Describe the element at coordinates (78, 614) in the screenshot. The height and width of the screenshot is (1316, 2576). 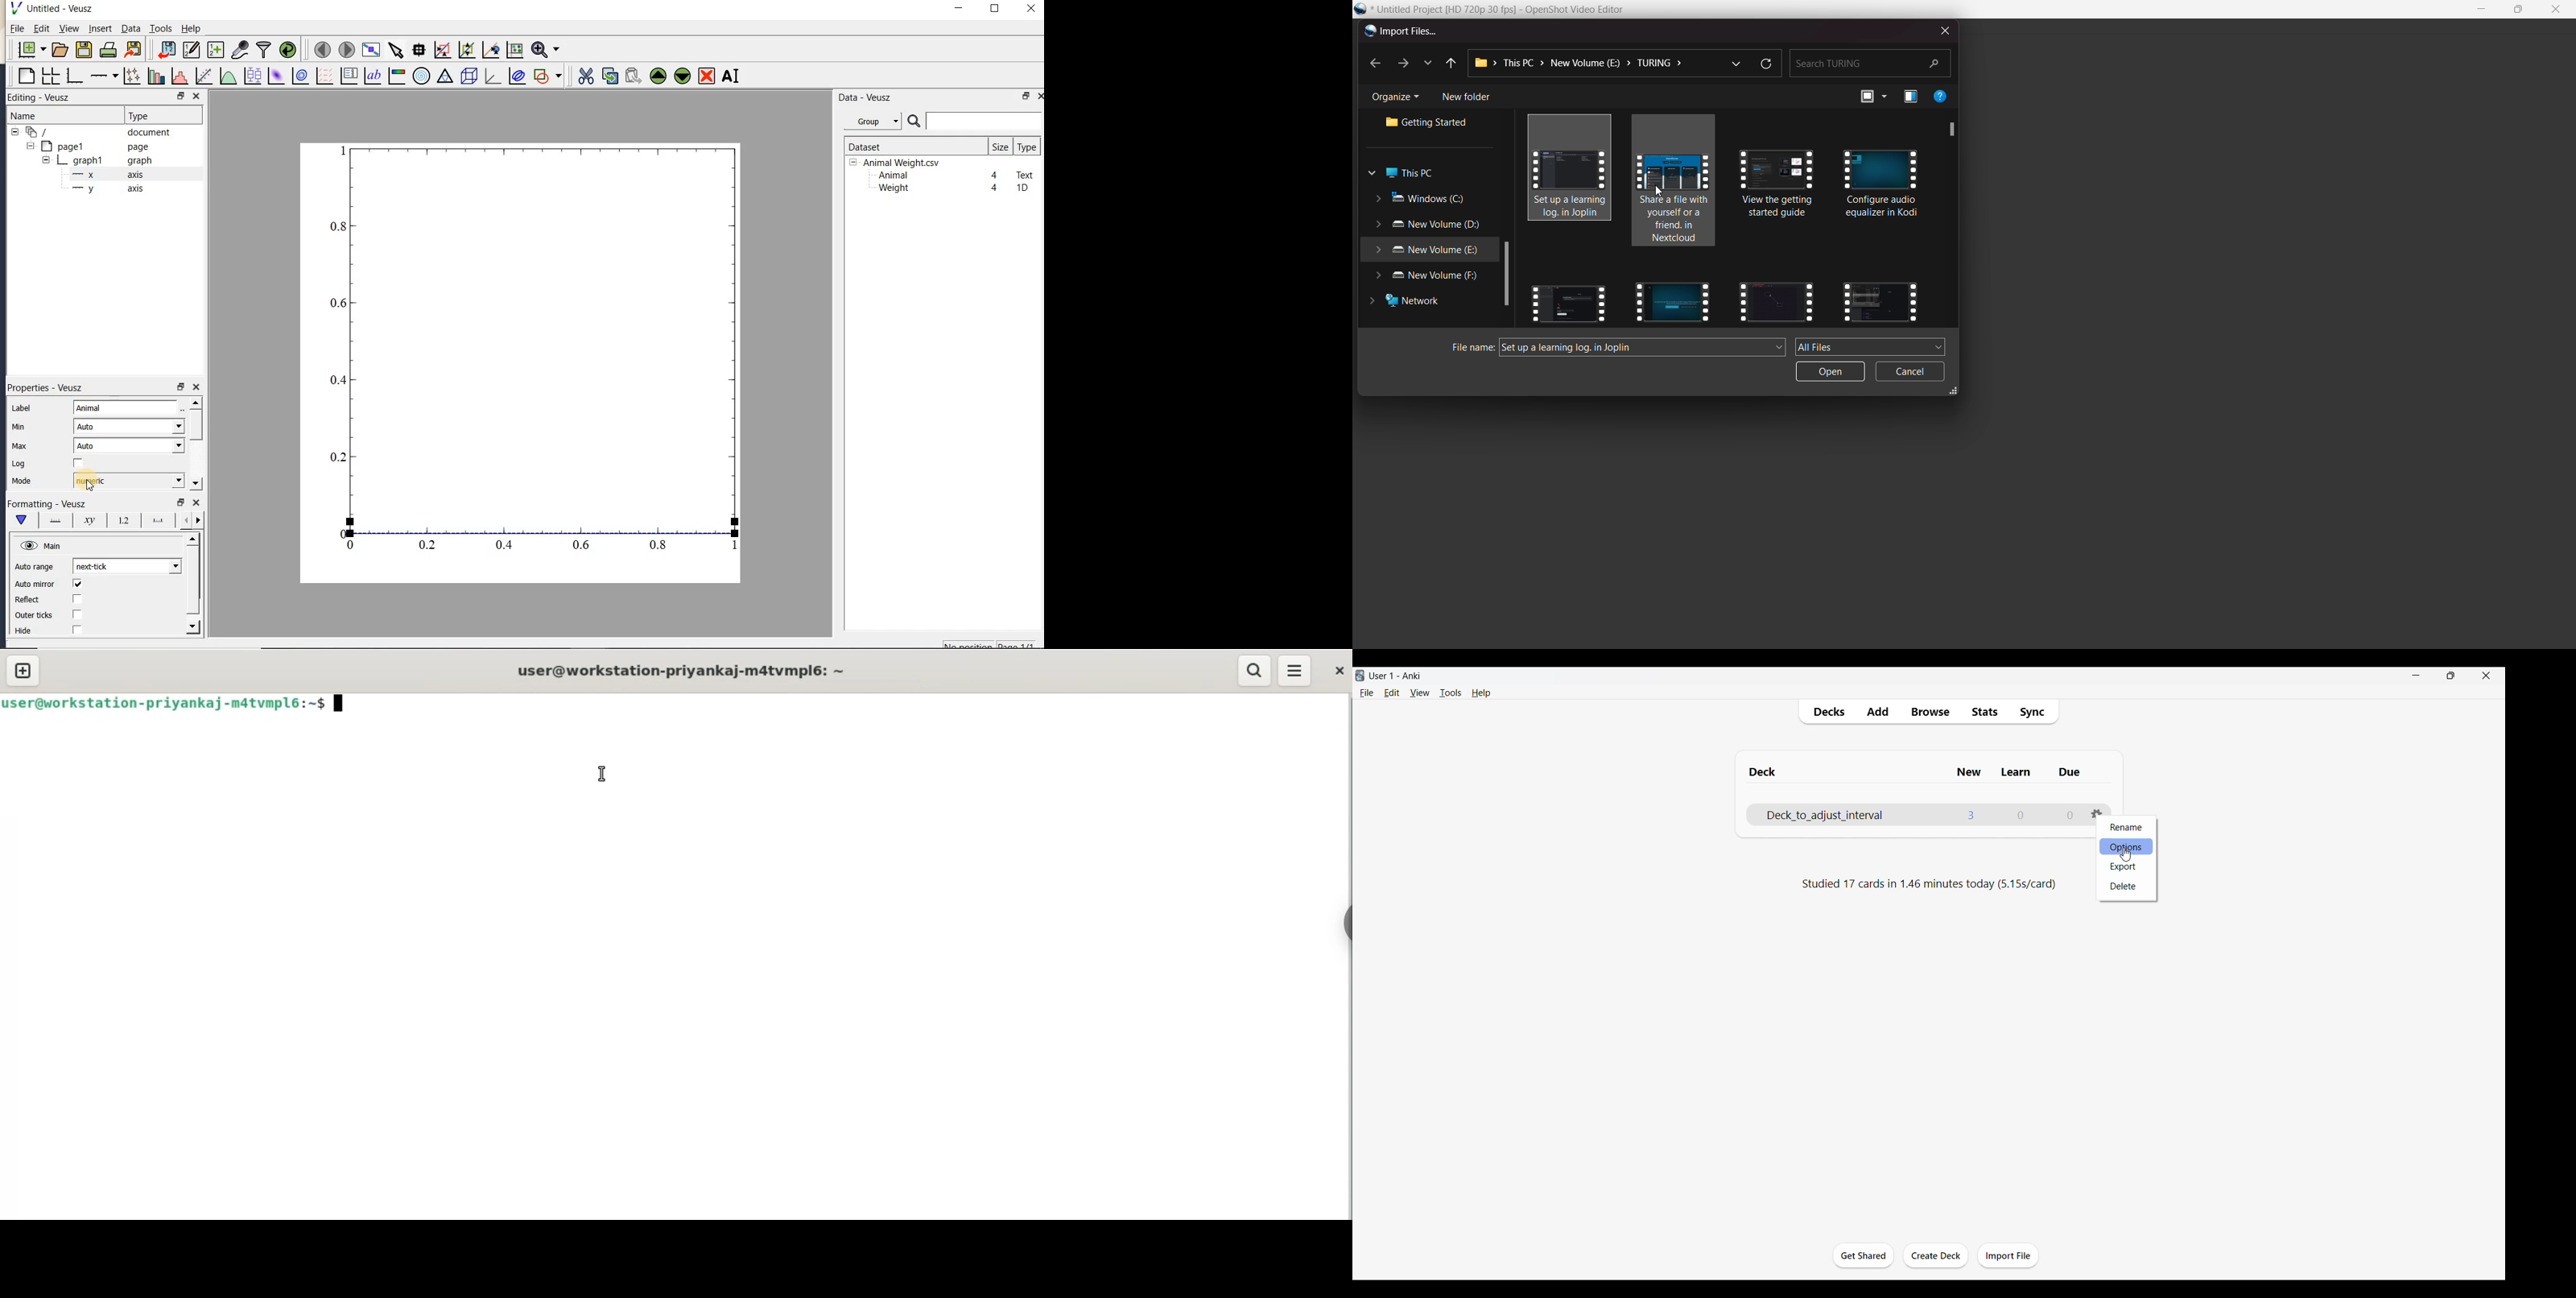
I see `check/uncheck` at that location.